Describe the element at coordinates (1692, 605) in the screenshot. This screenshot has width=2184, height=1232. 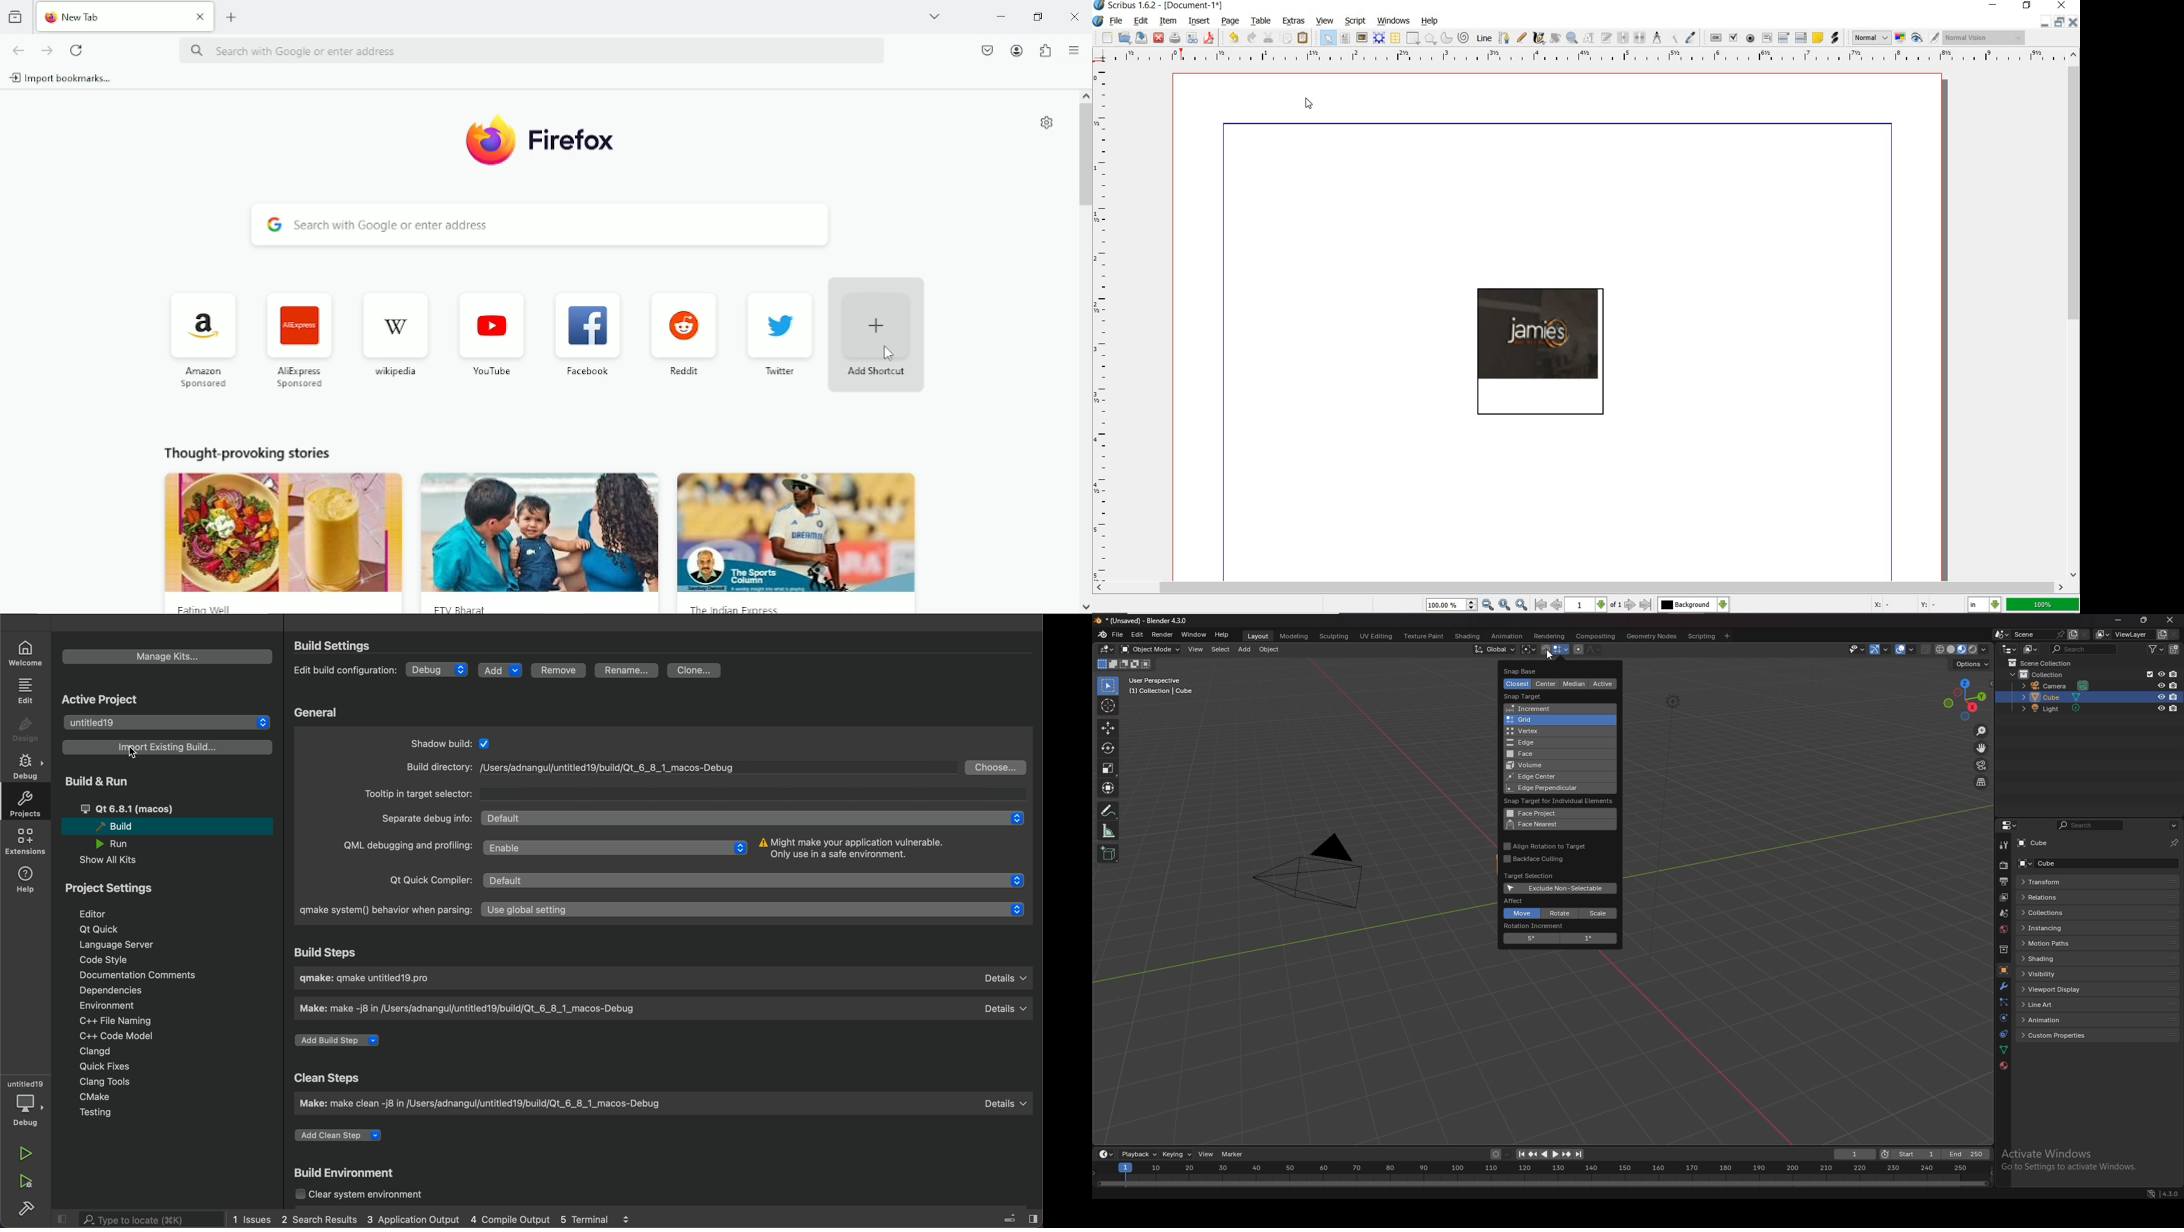
I see `select the current layer` at that location.